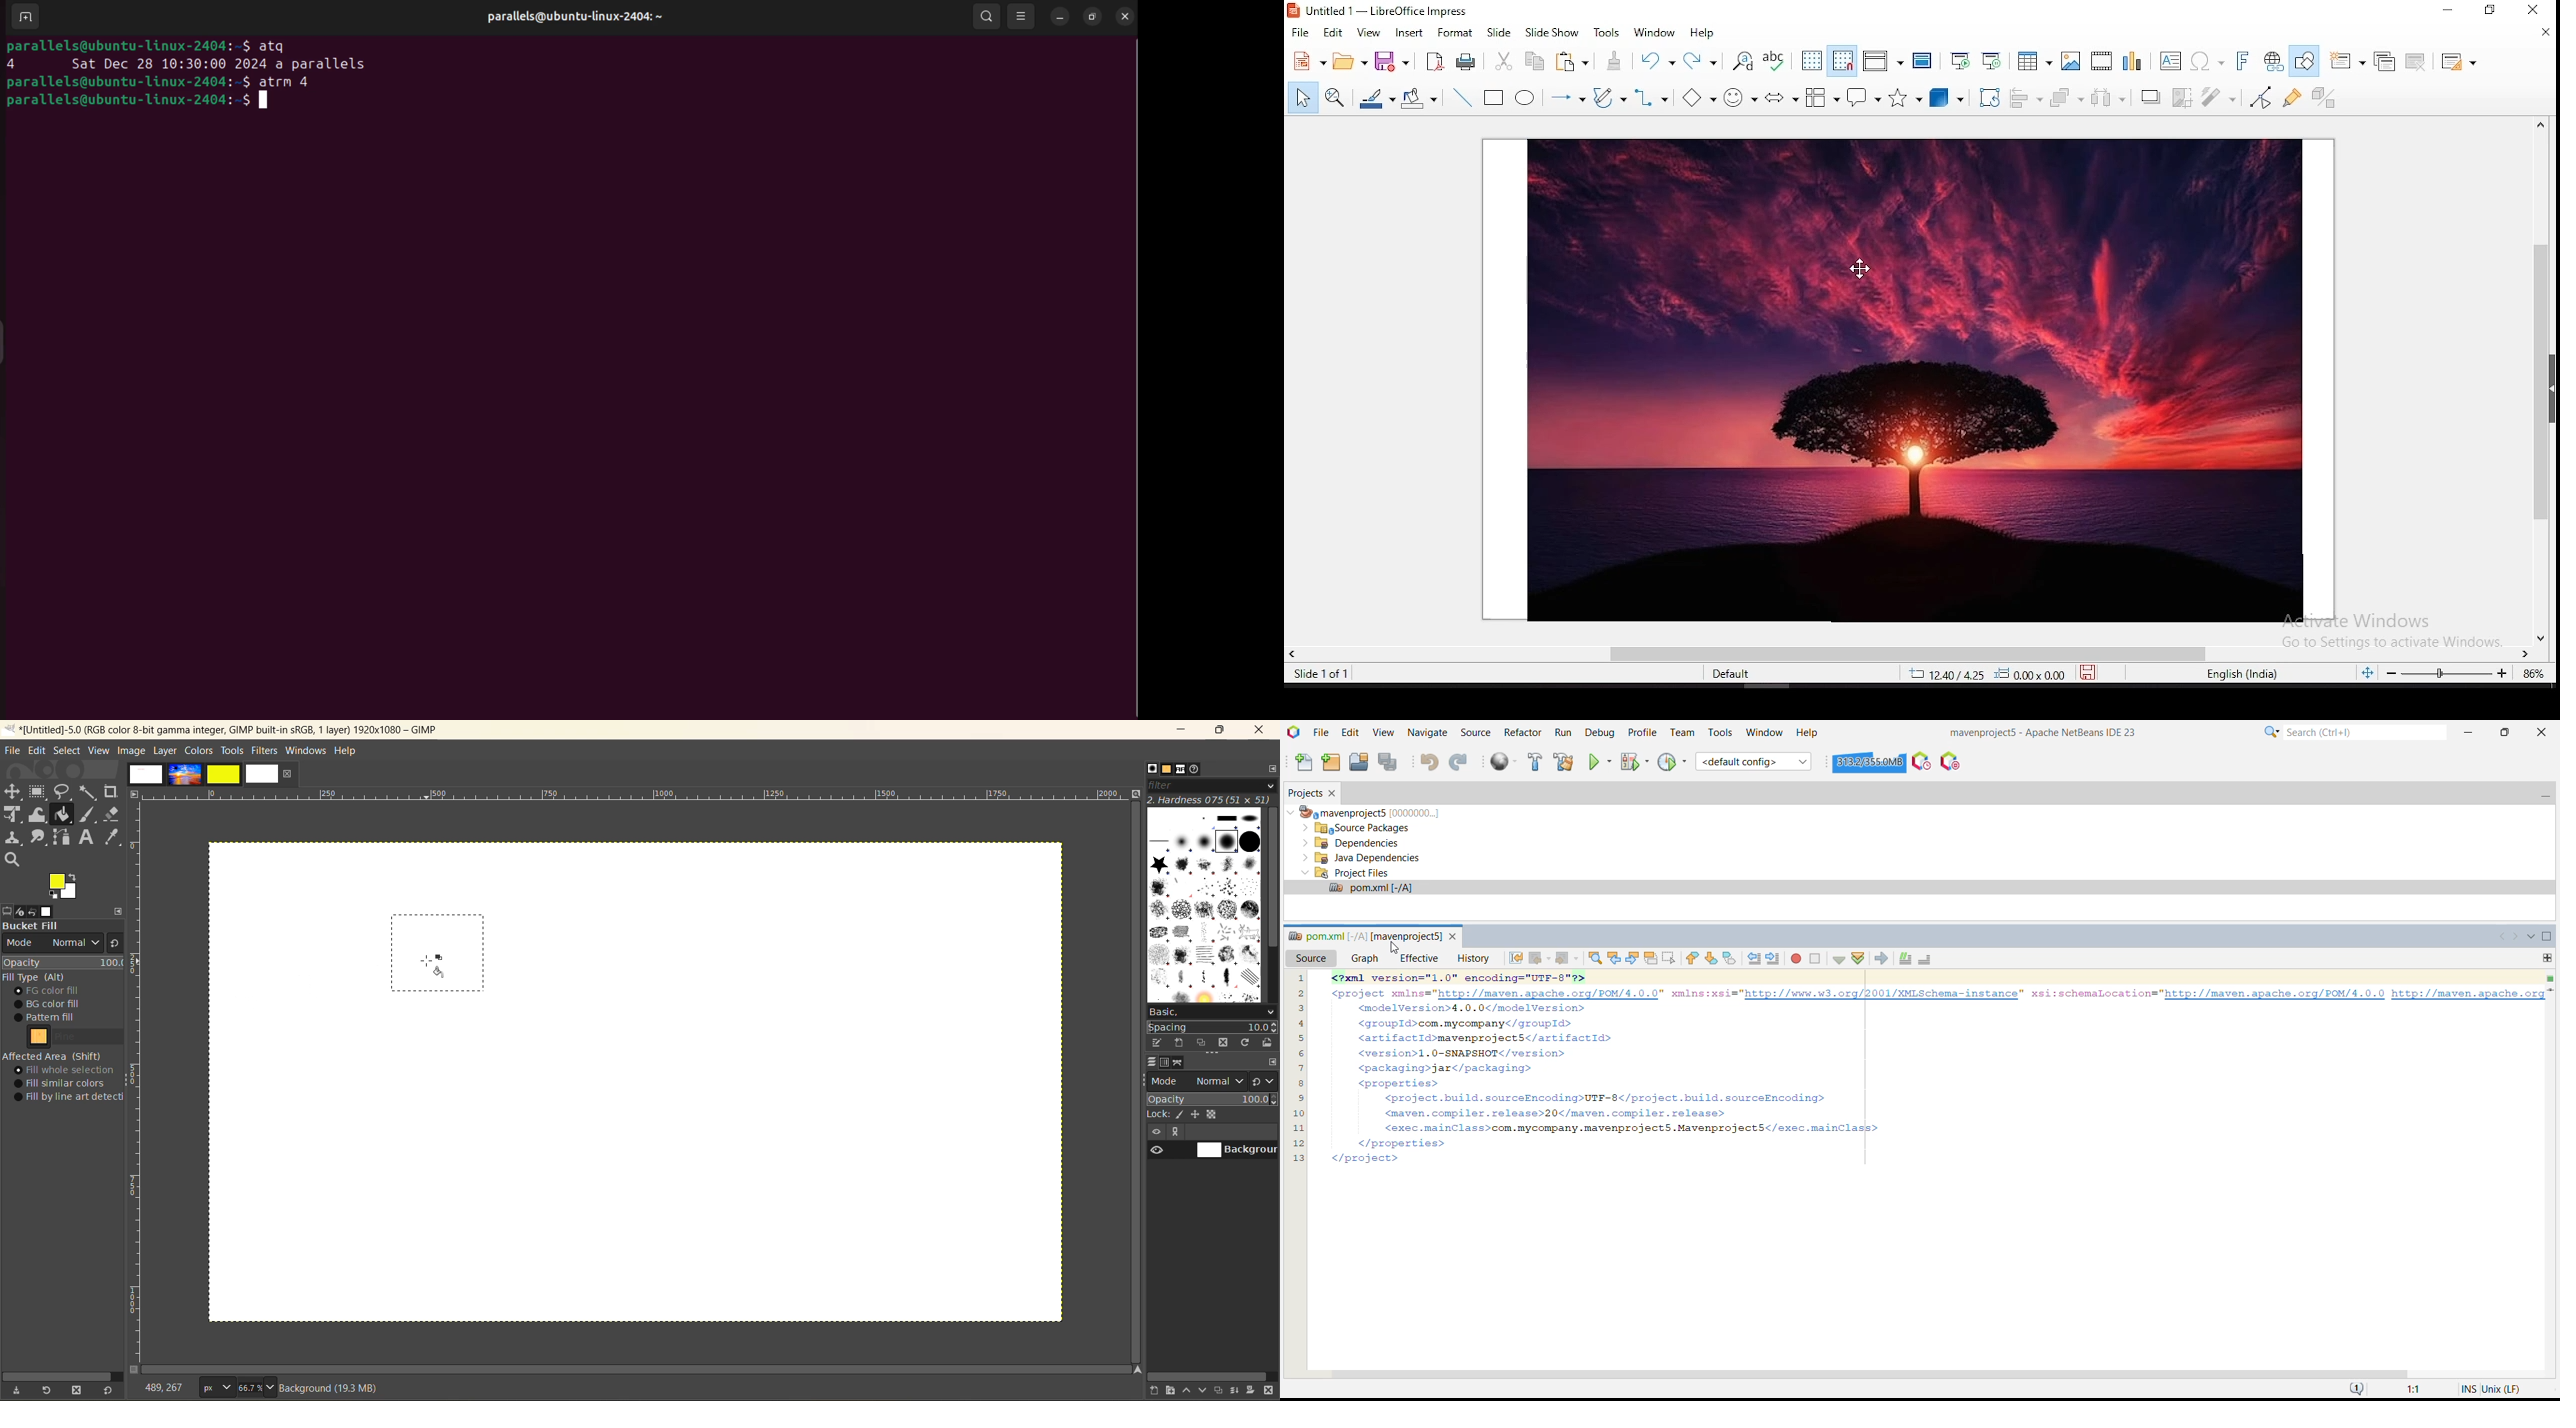  Describe the element at coordinates (1553, 32) in the screenshot. I see `slide show` at that location.